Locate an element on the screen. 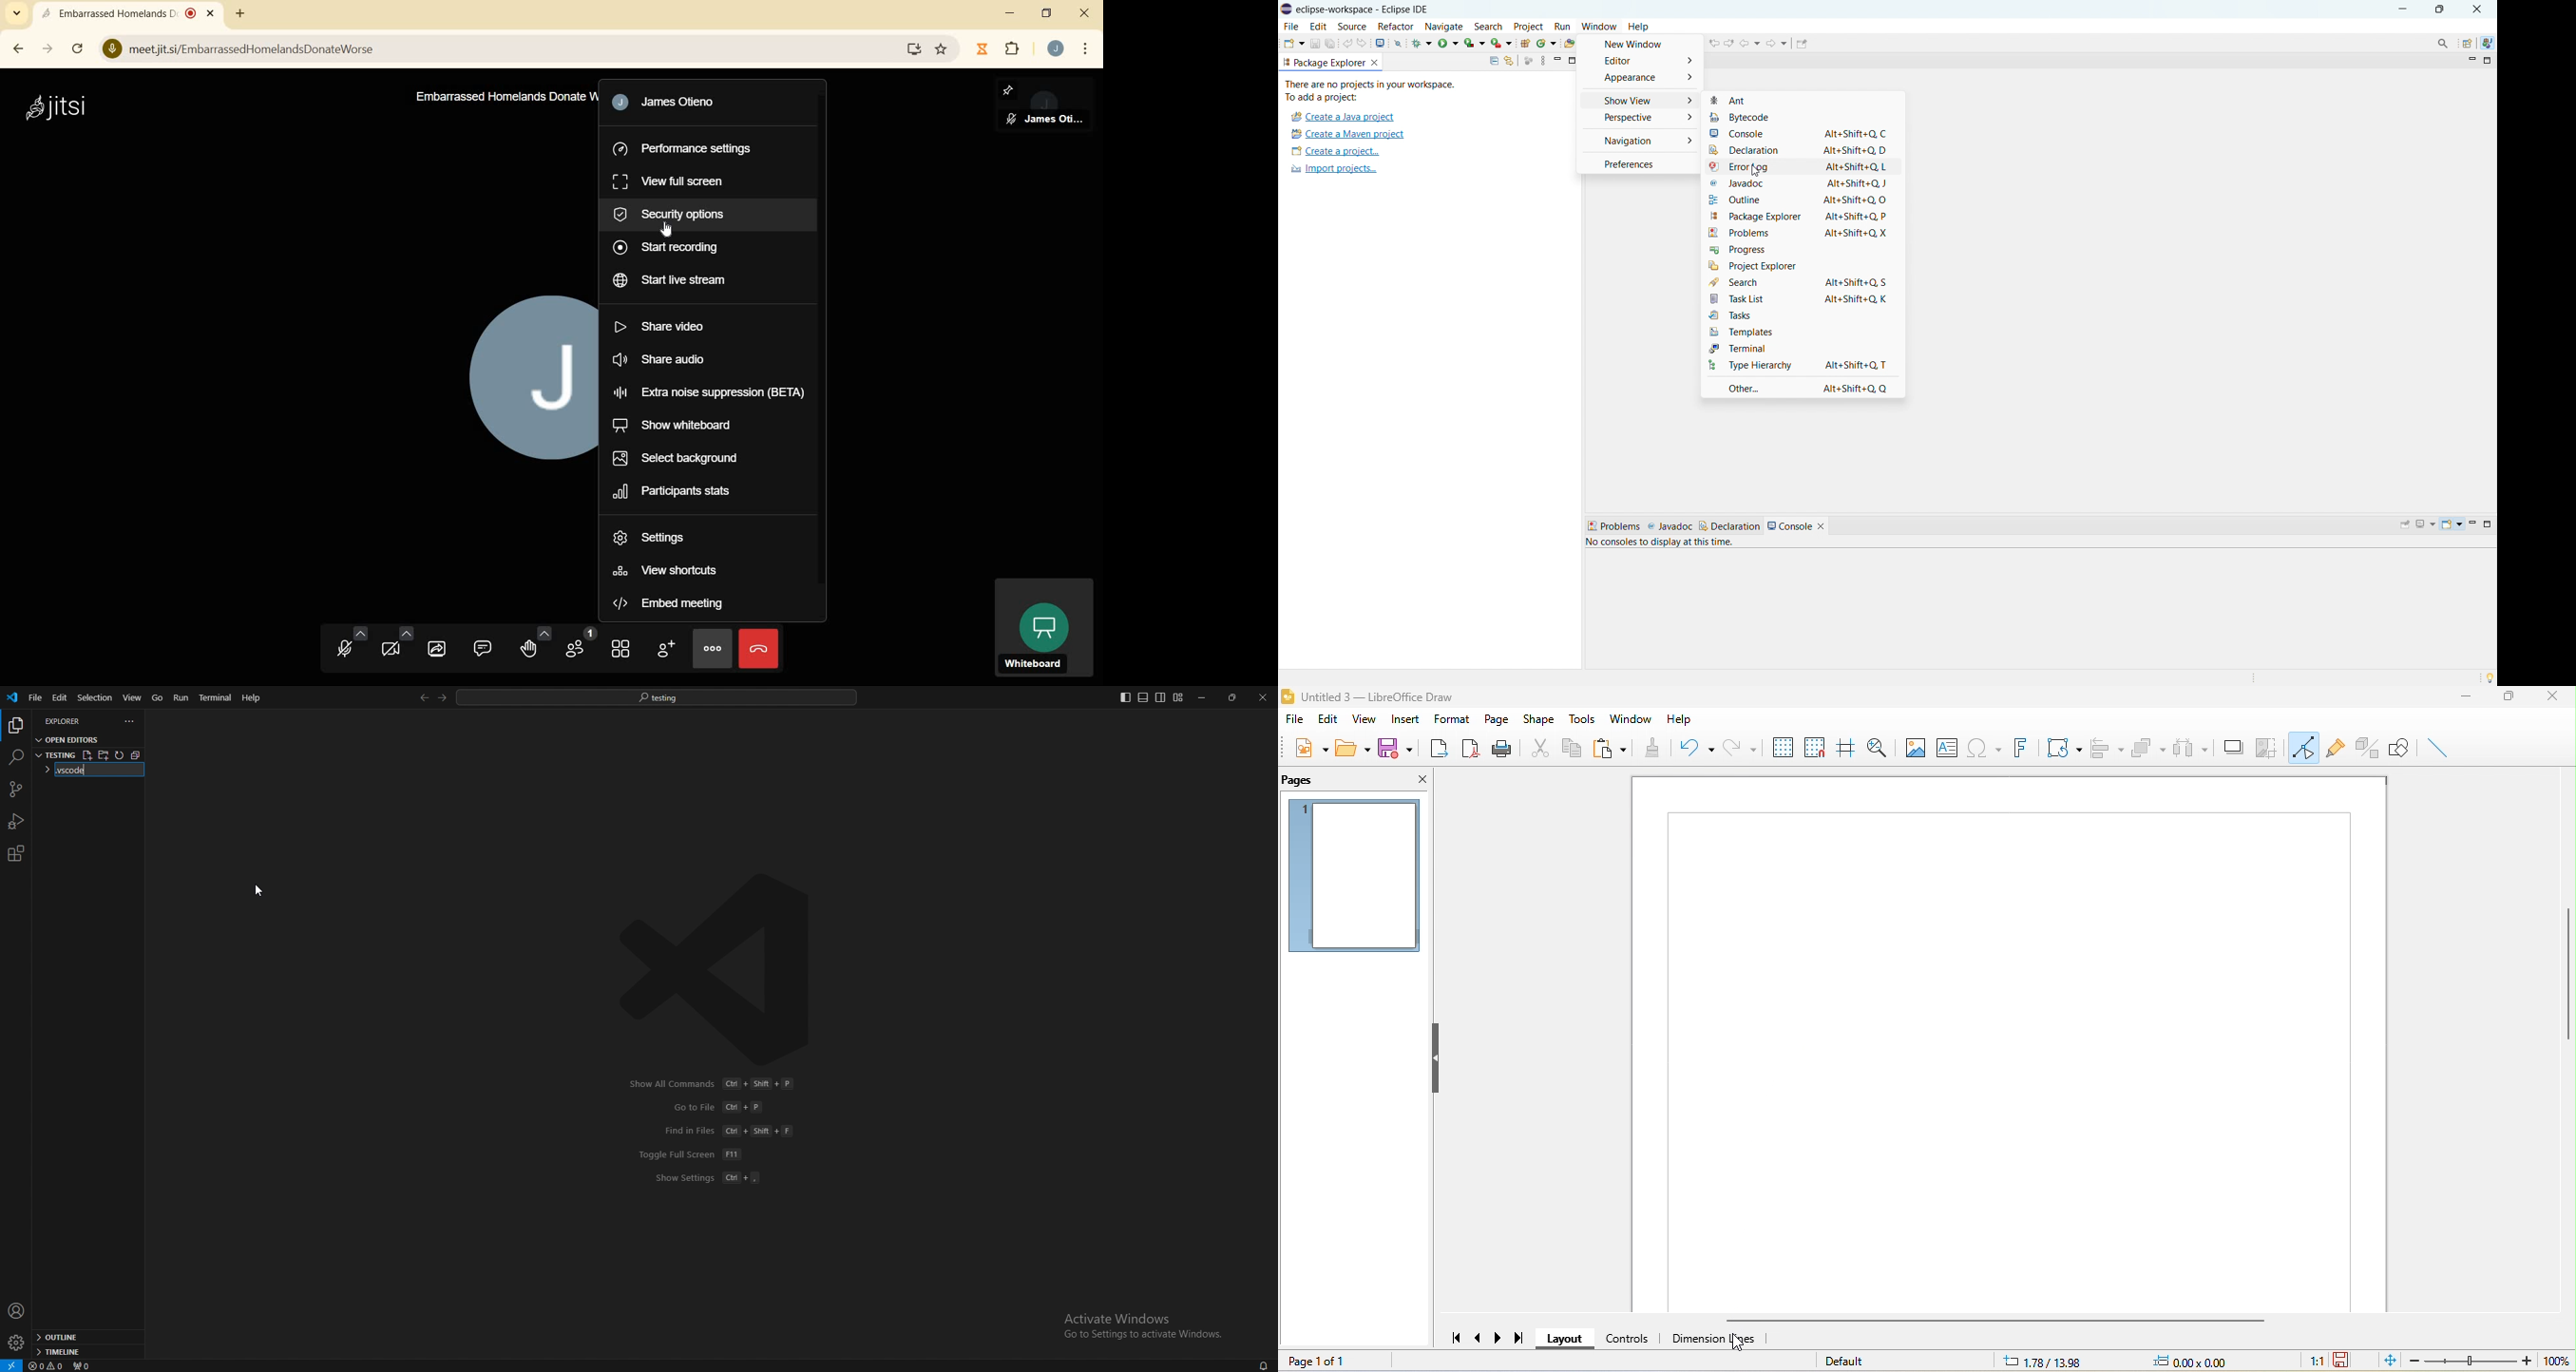  export direct as pdf is located at coordinates (1471, 748).